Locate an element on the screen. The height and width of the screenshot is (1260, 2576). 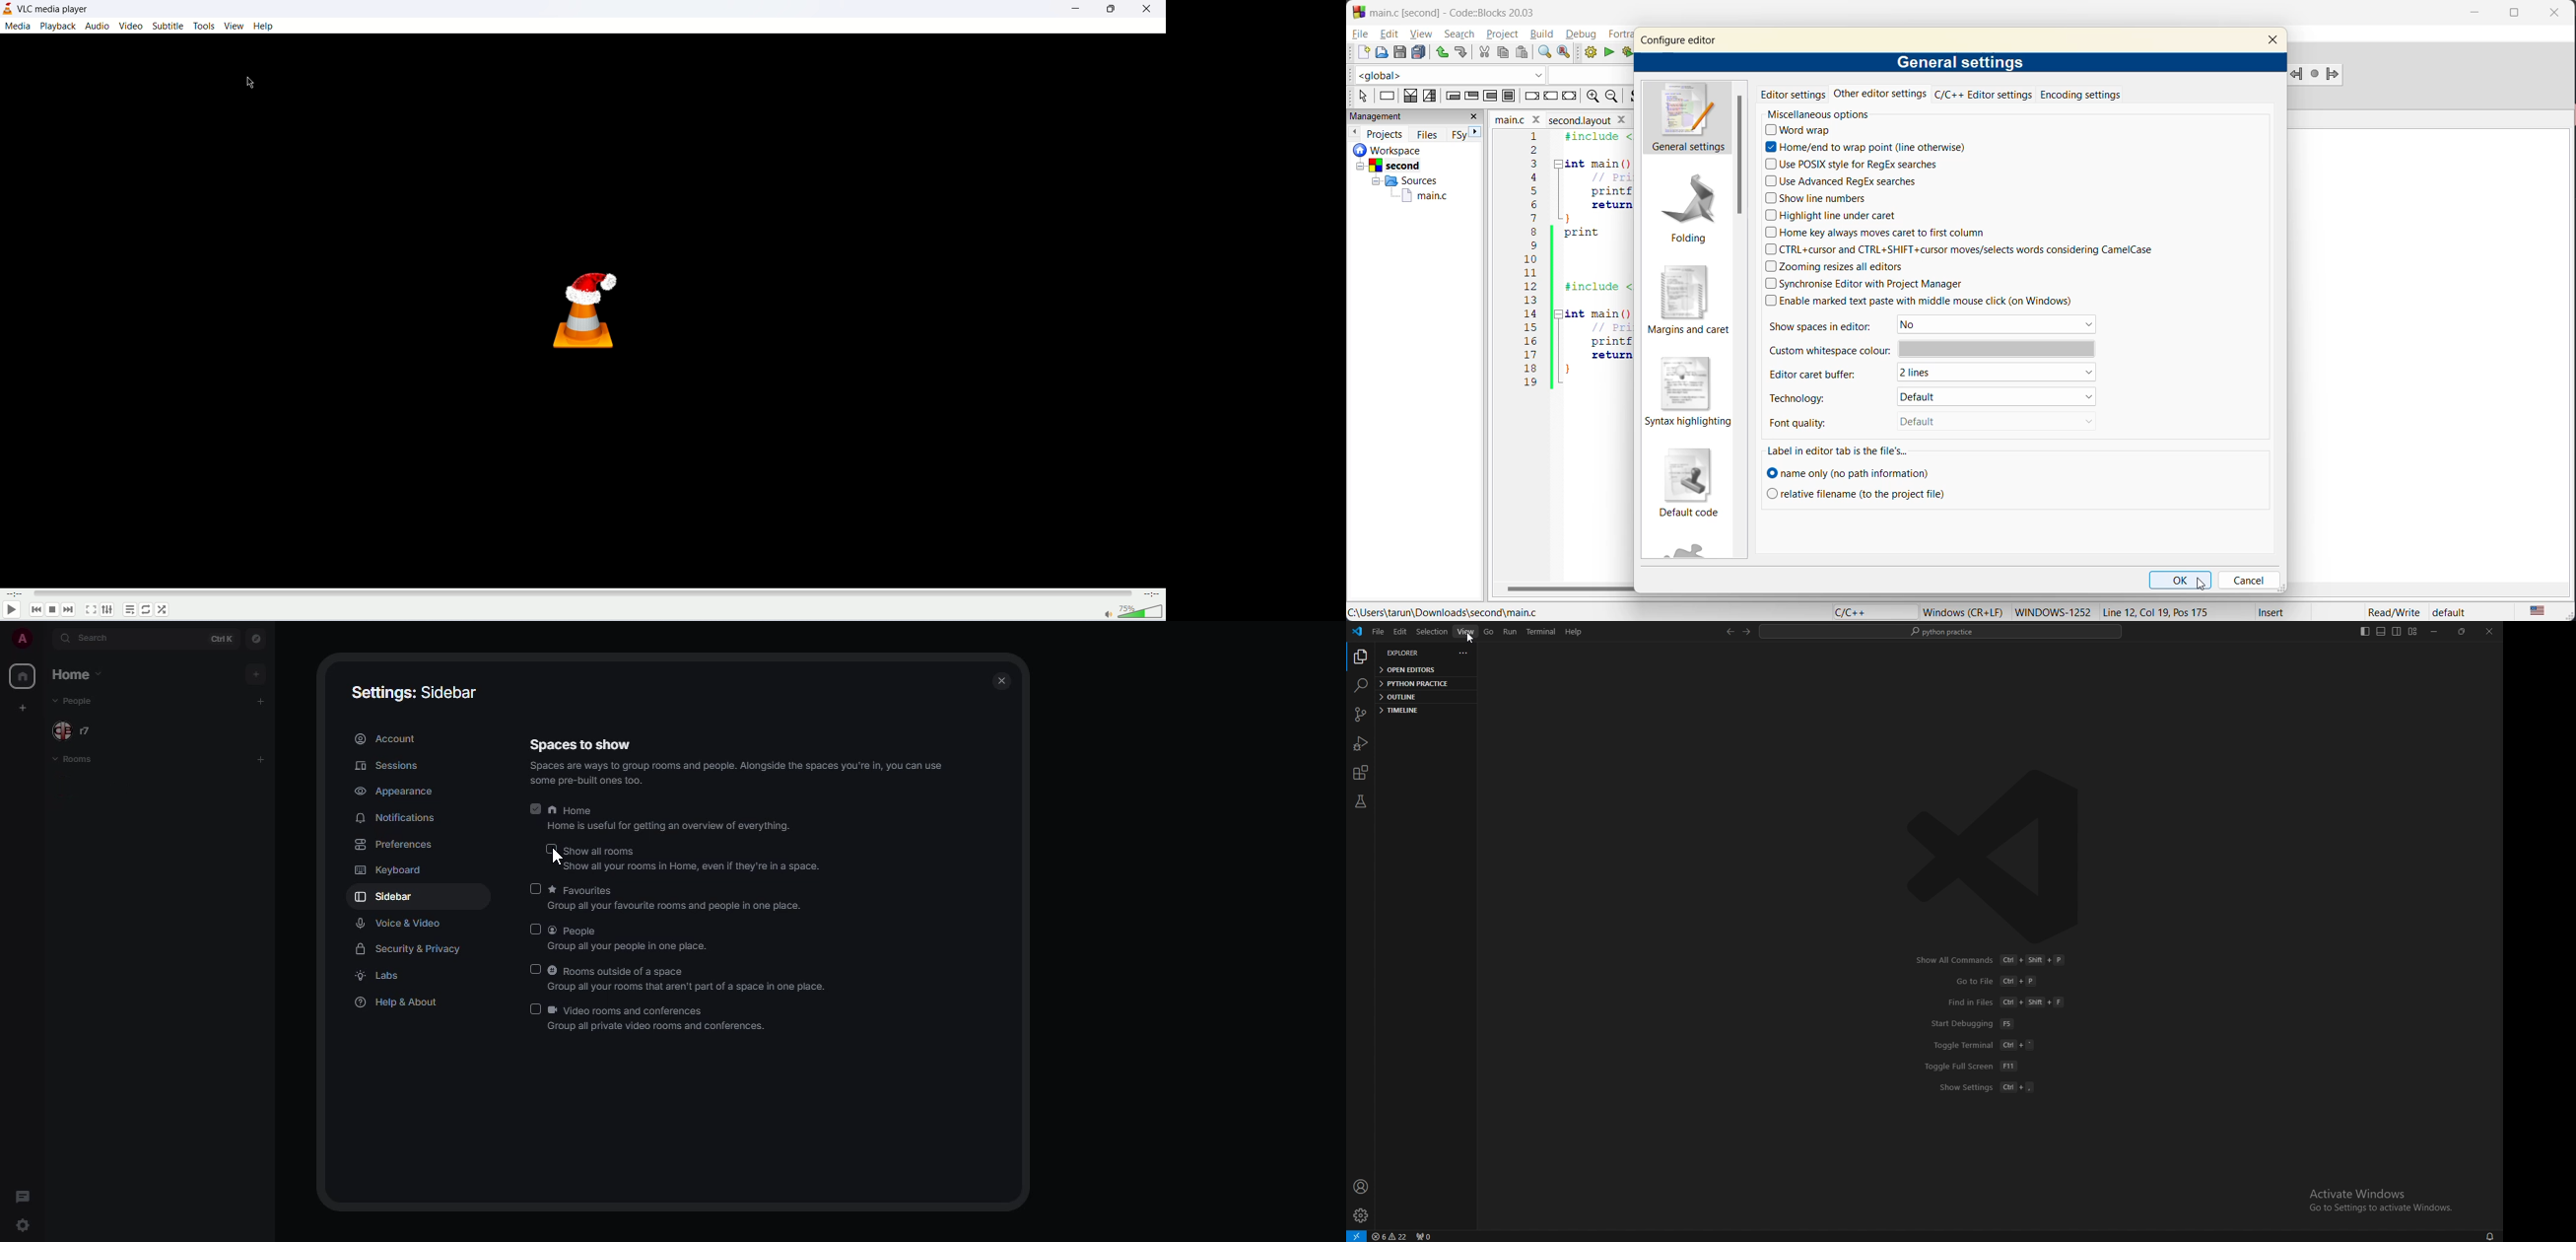
minimize is located at coordinates (2475, 14).